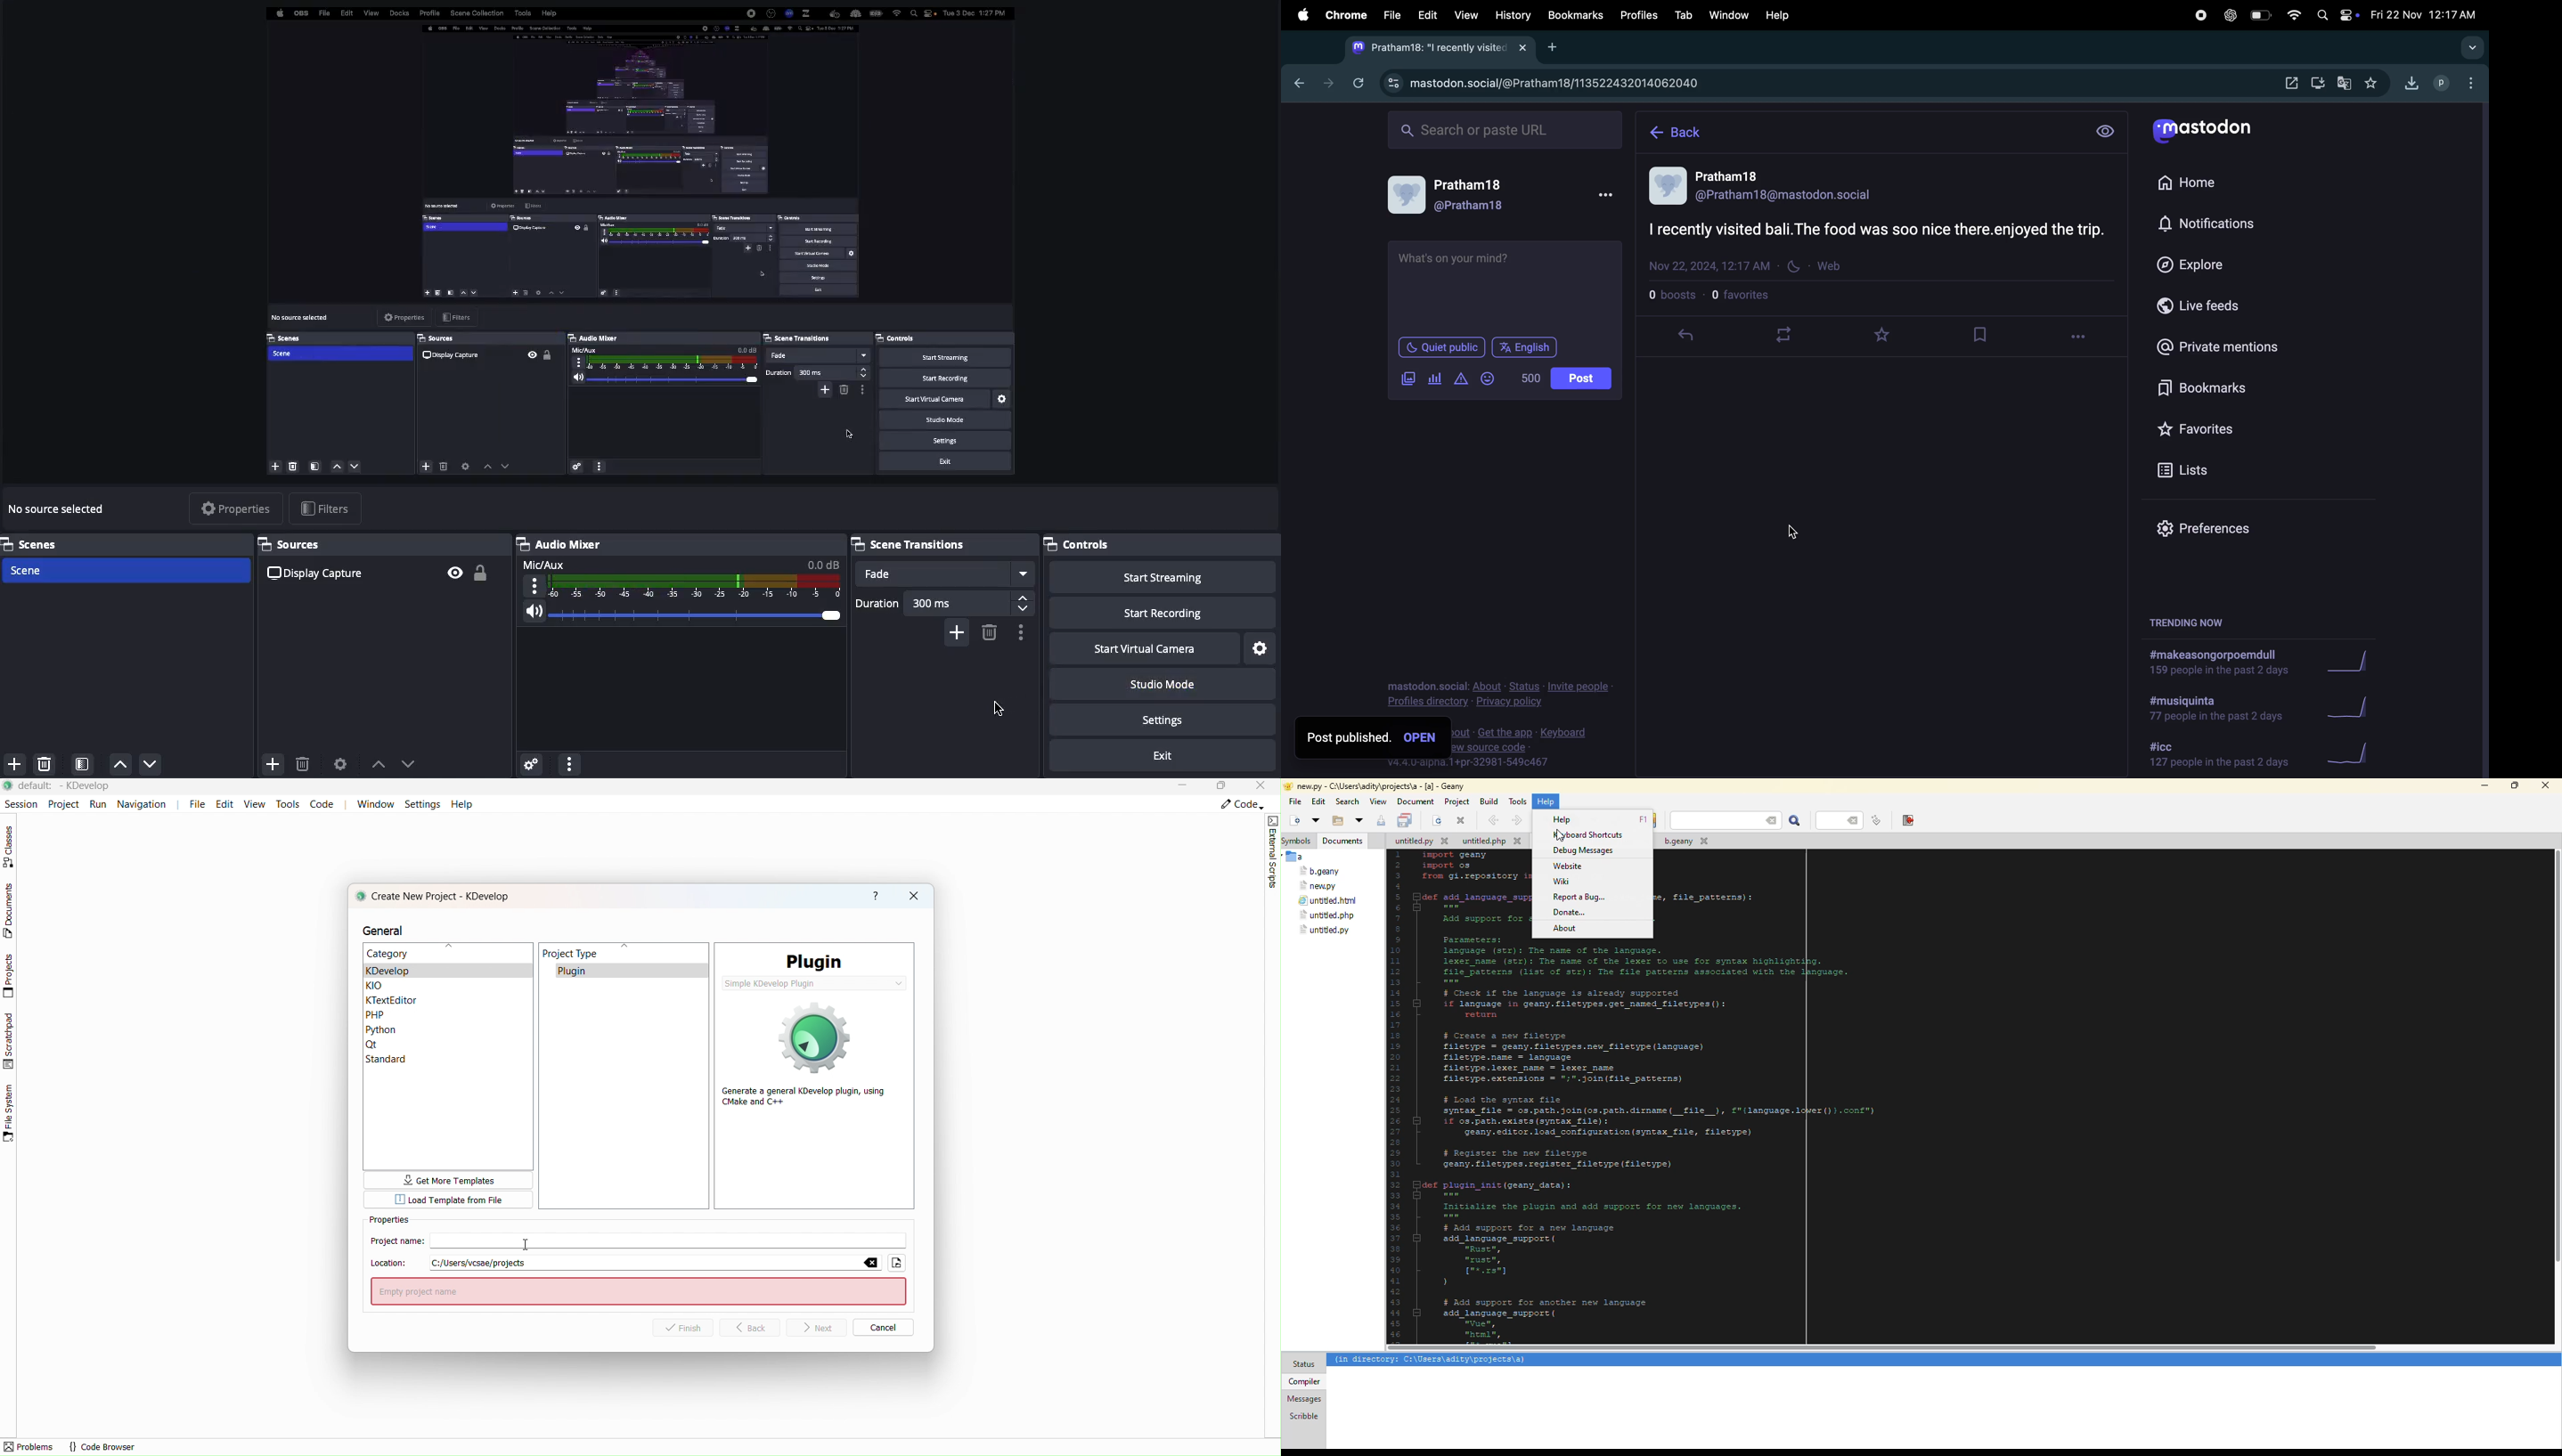  What do you see at coordinates (1504, 130) in the screenshot?
I see `search bar` at bounding box center [1504, 130].